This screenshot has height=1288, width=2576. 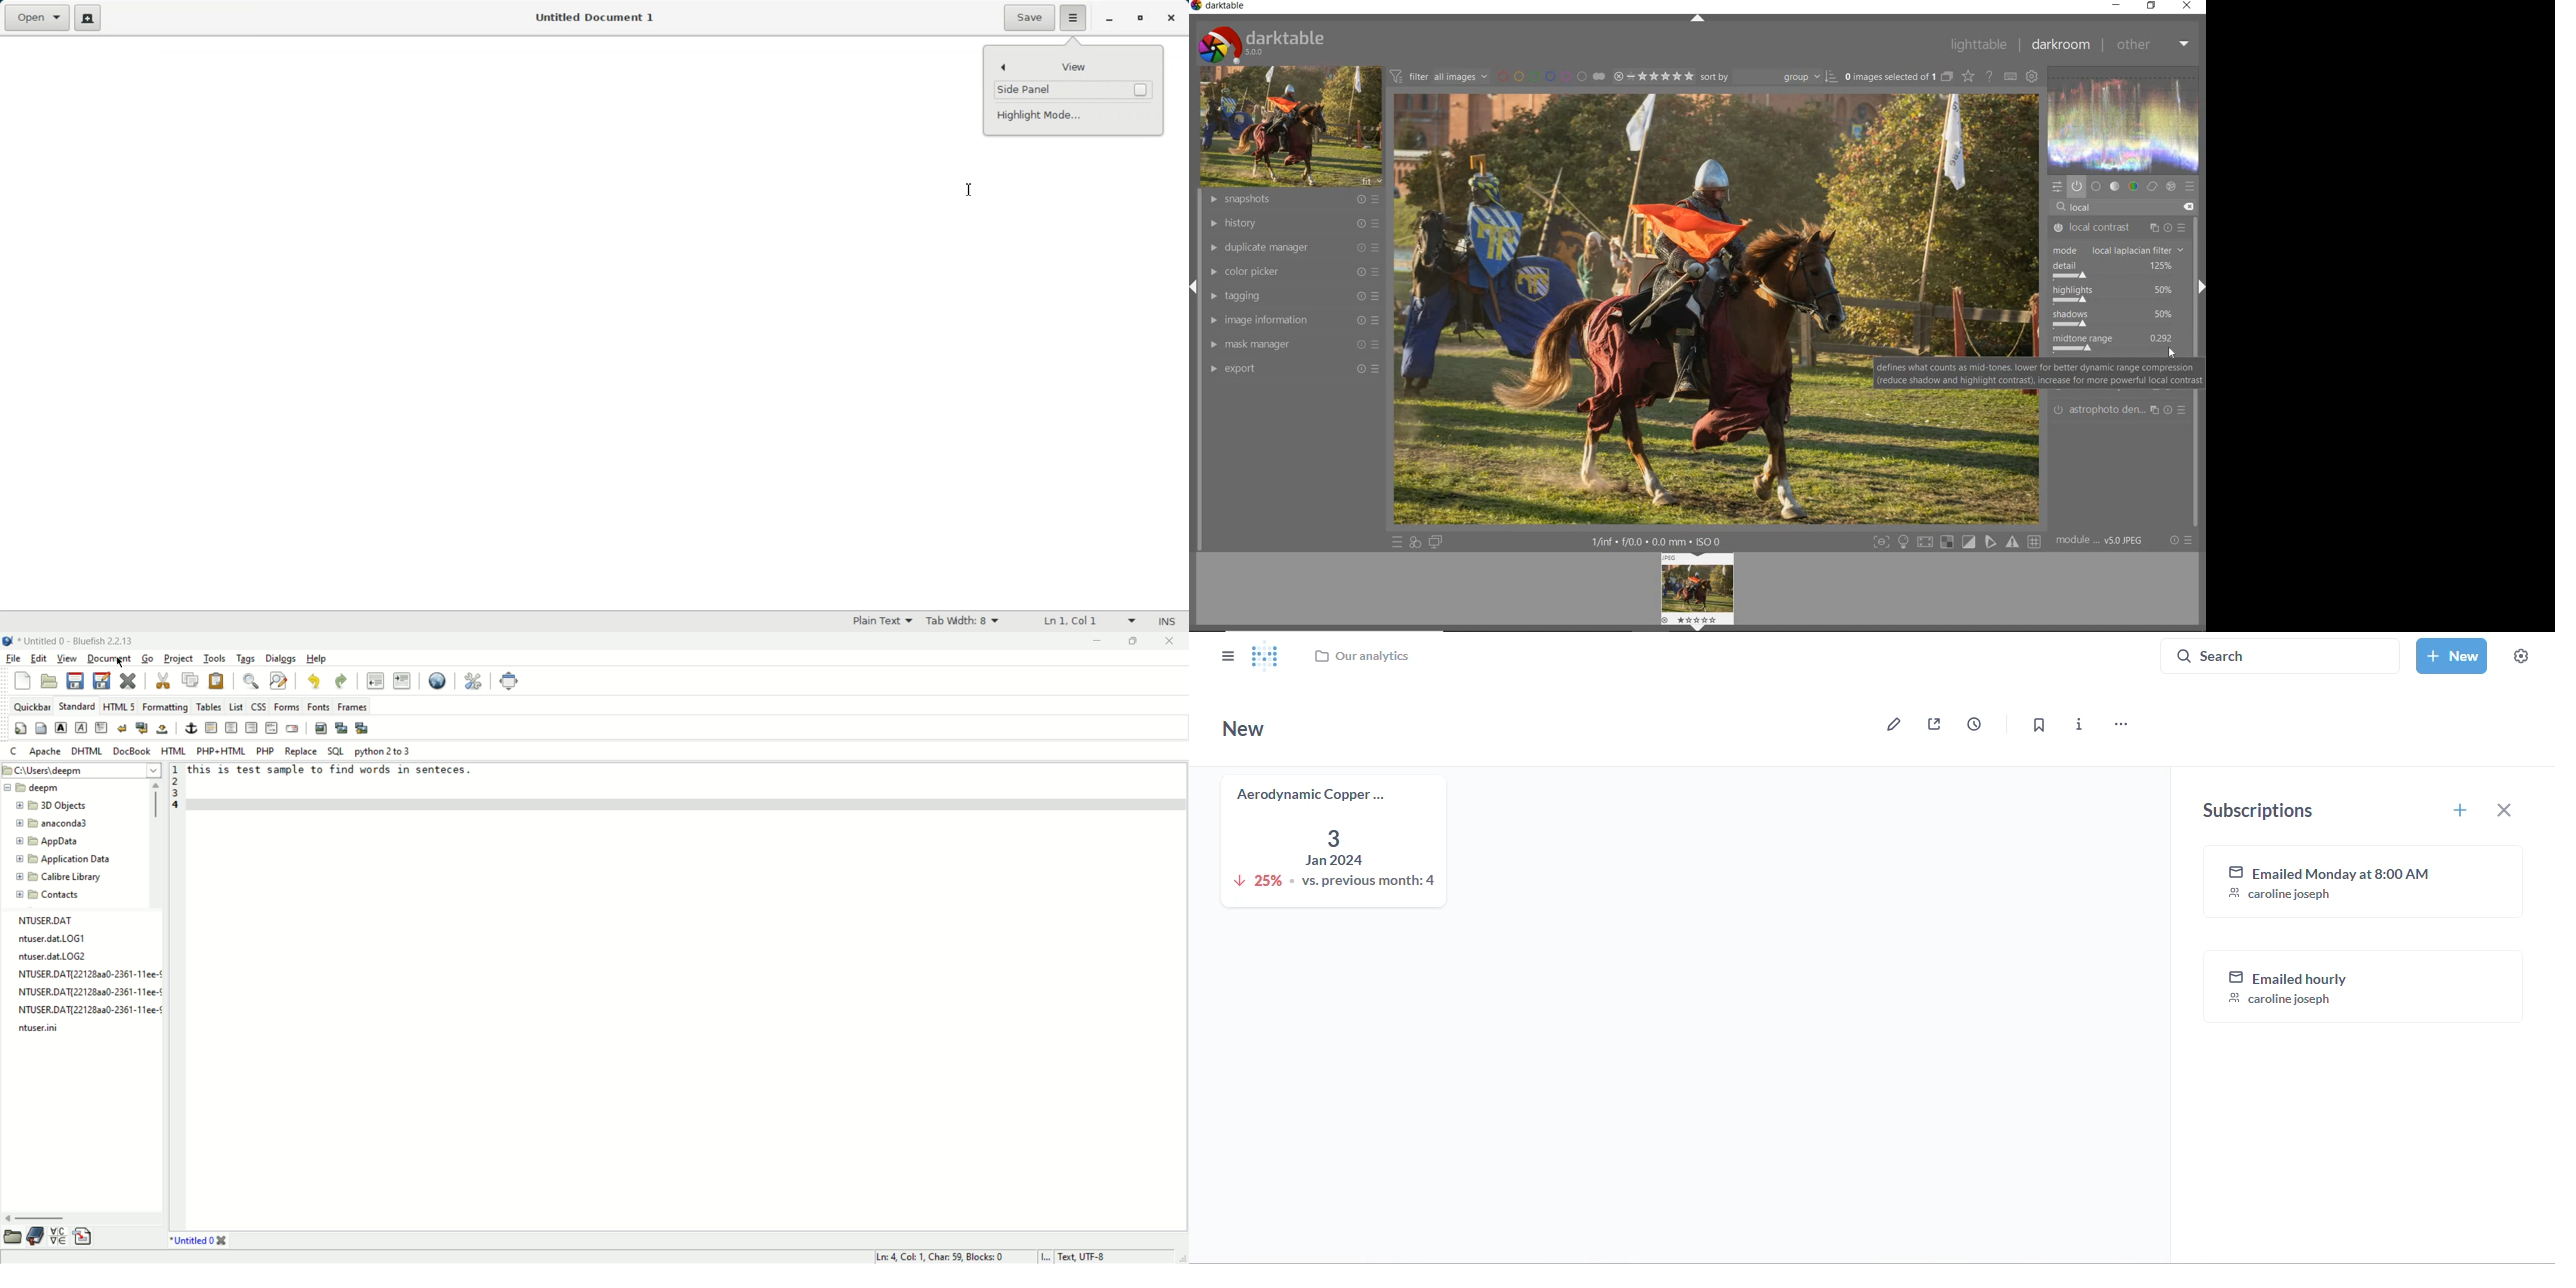 I want to click on other, so click(x=2153, y=45).